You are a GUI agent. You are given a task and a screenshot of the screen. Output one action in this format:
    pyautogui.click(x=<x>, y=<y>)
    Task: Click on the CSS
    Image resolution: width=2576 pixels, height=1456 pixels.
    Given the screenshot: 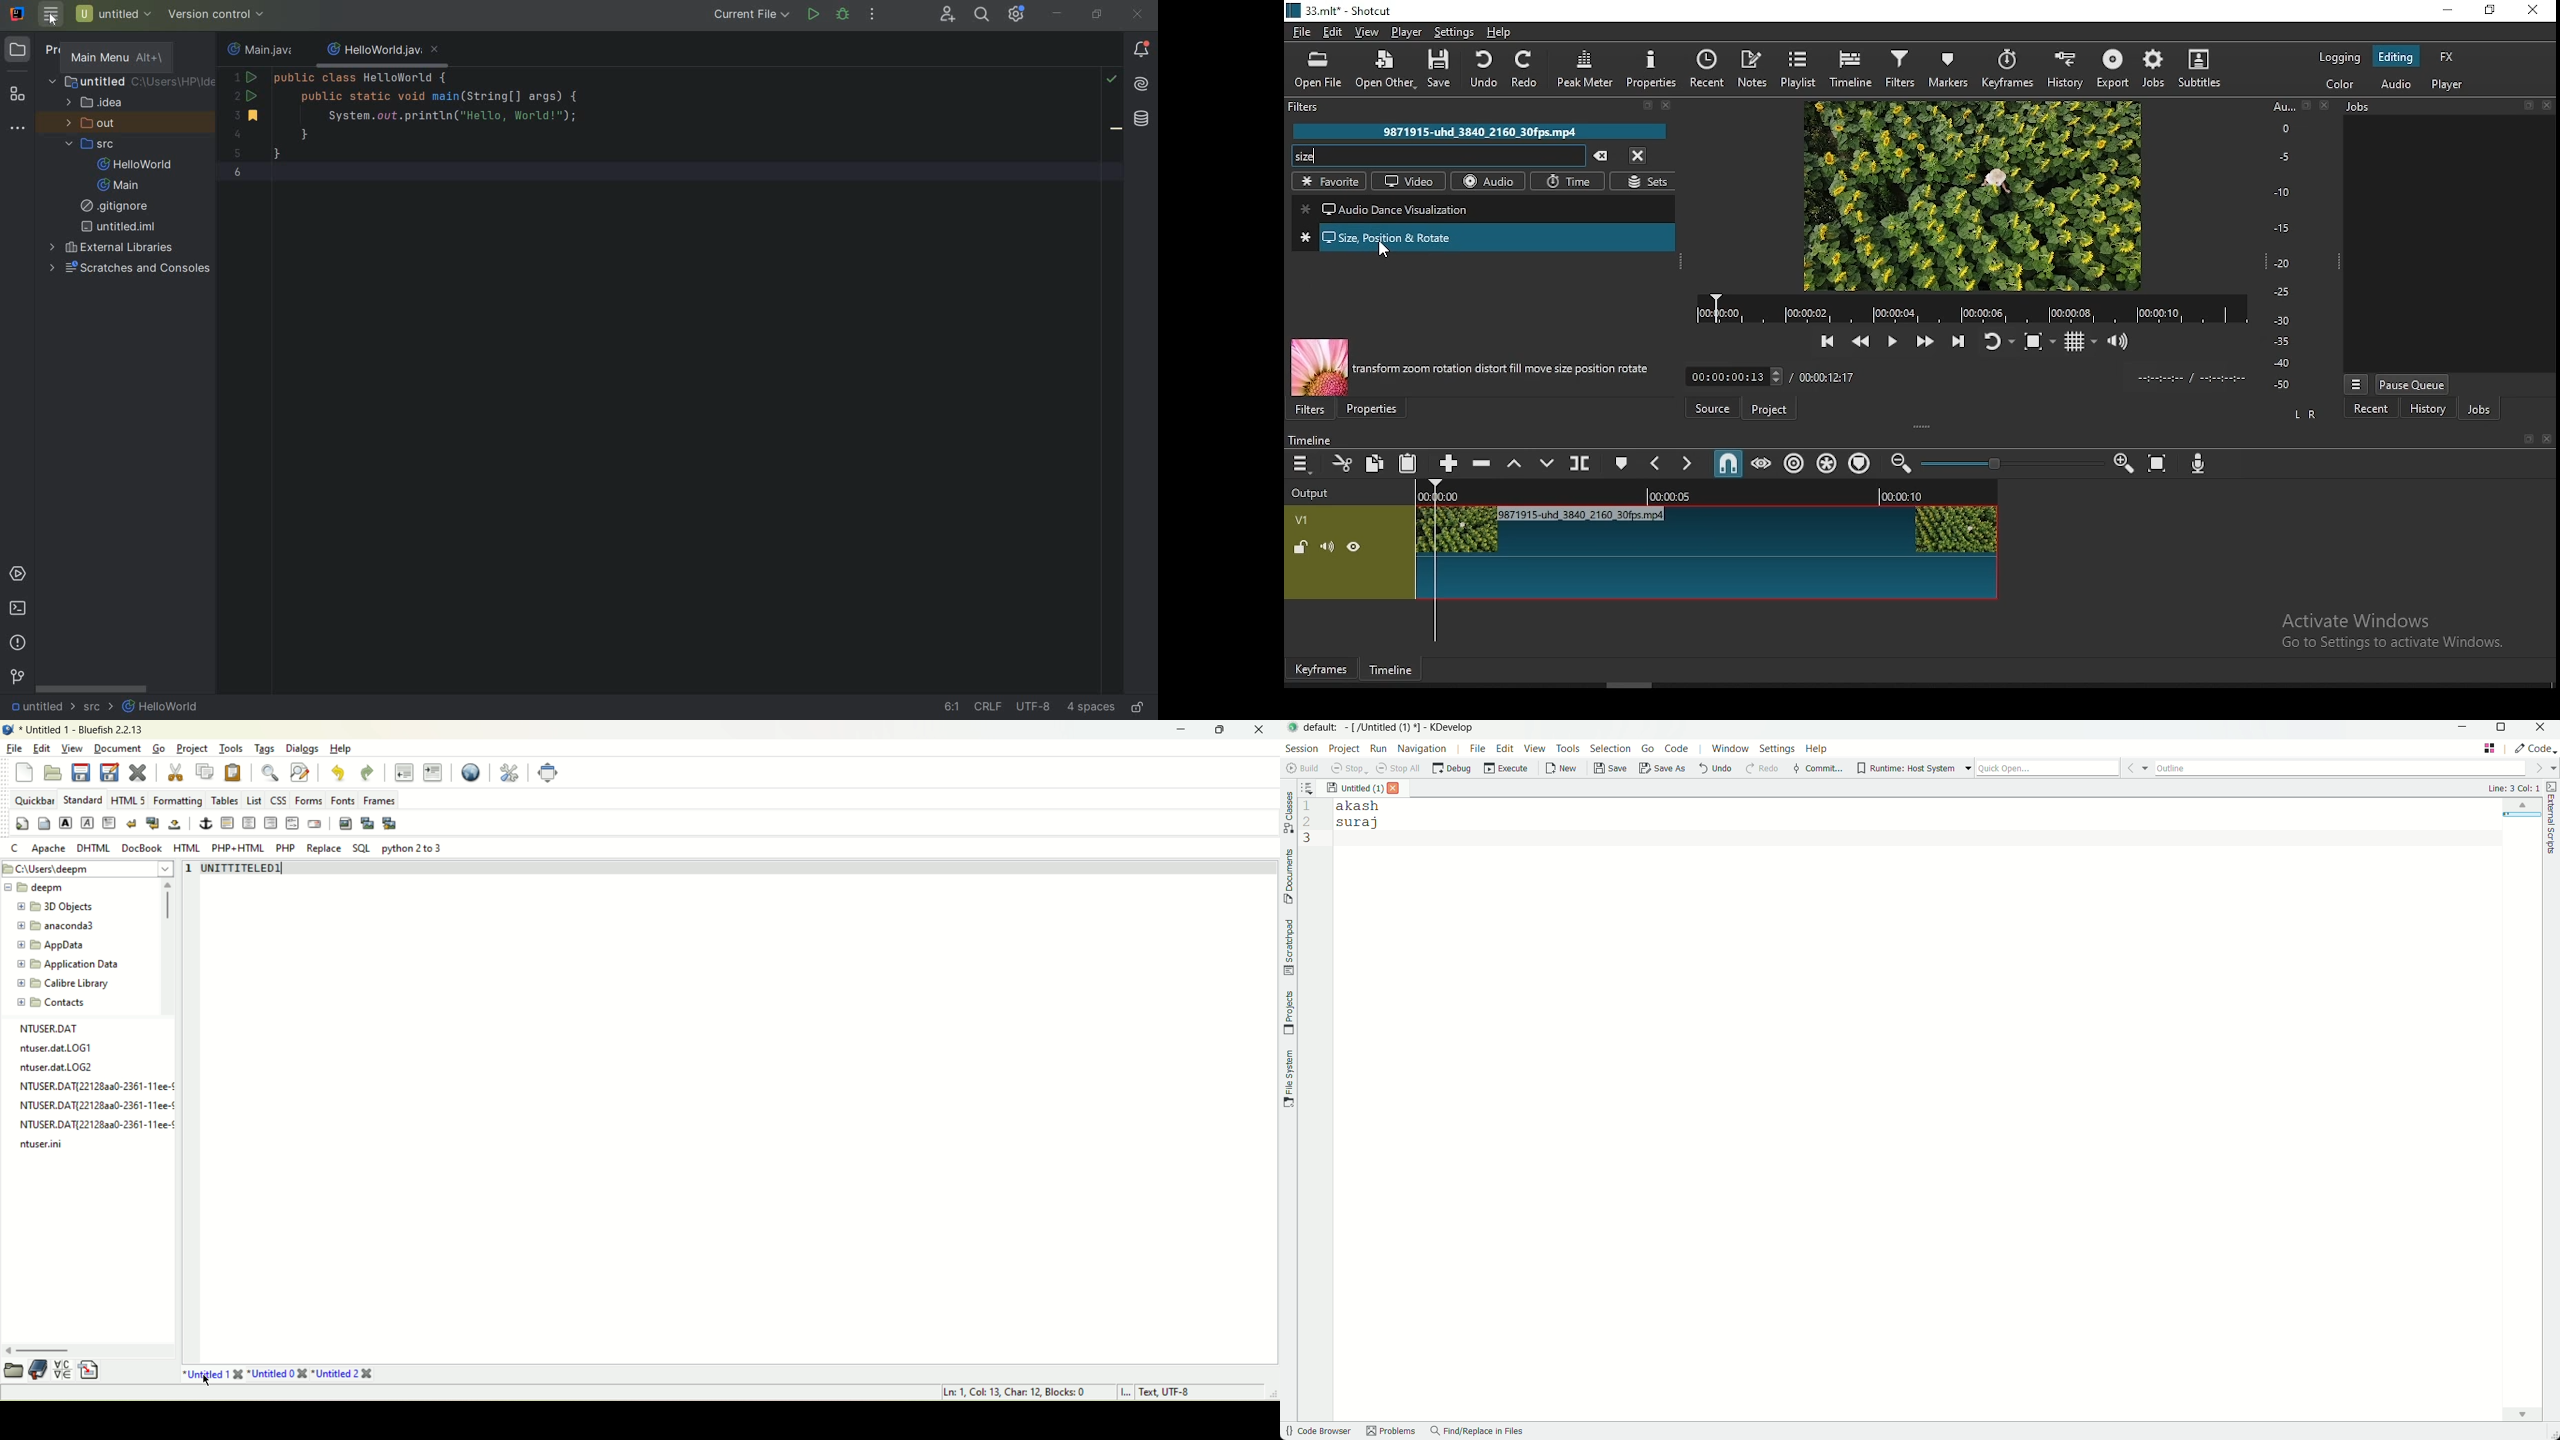 What is the action you would take?
    pyautogui.click(x=280, y=799)
    